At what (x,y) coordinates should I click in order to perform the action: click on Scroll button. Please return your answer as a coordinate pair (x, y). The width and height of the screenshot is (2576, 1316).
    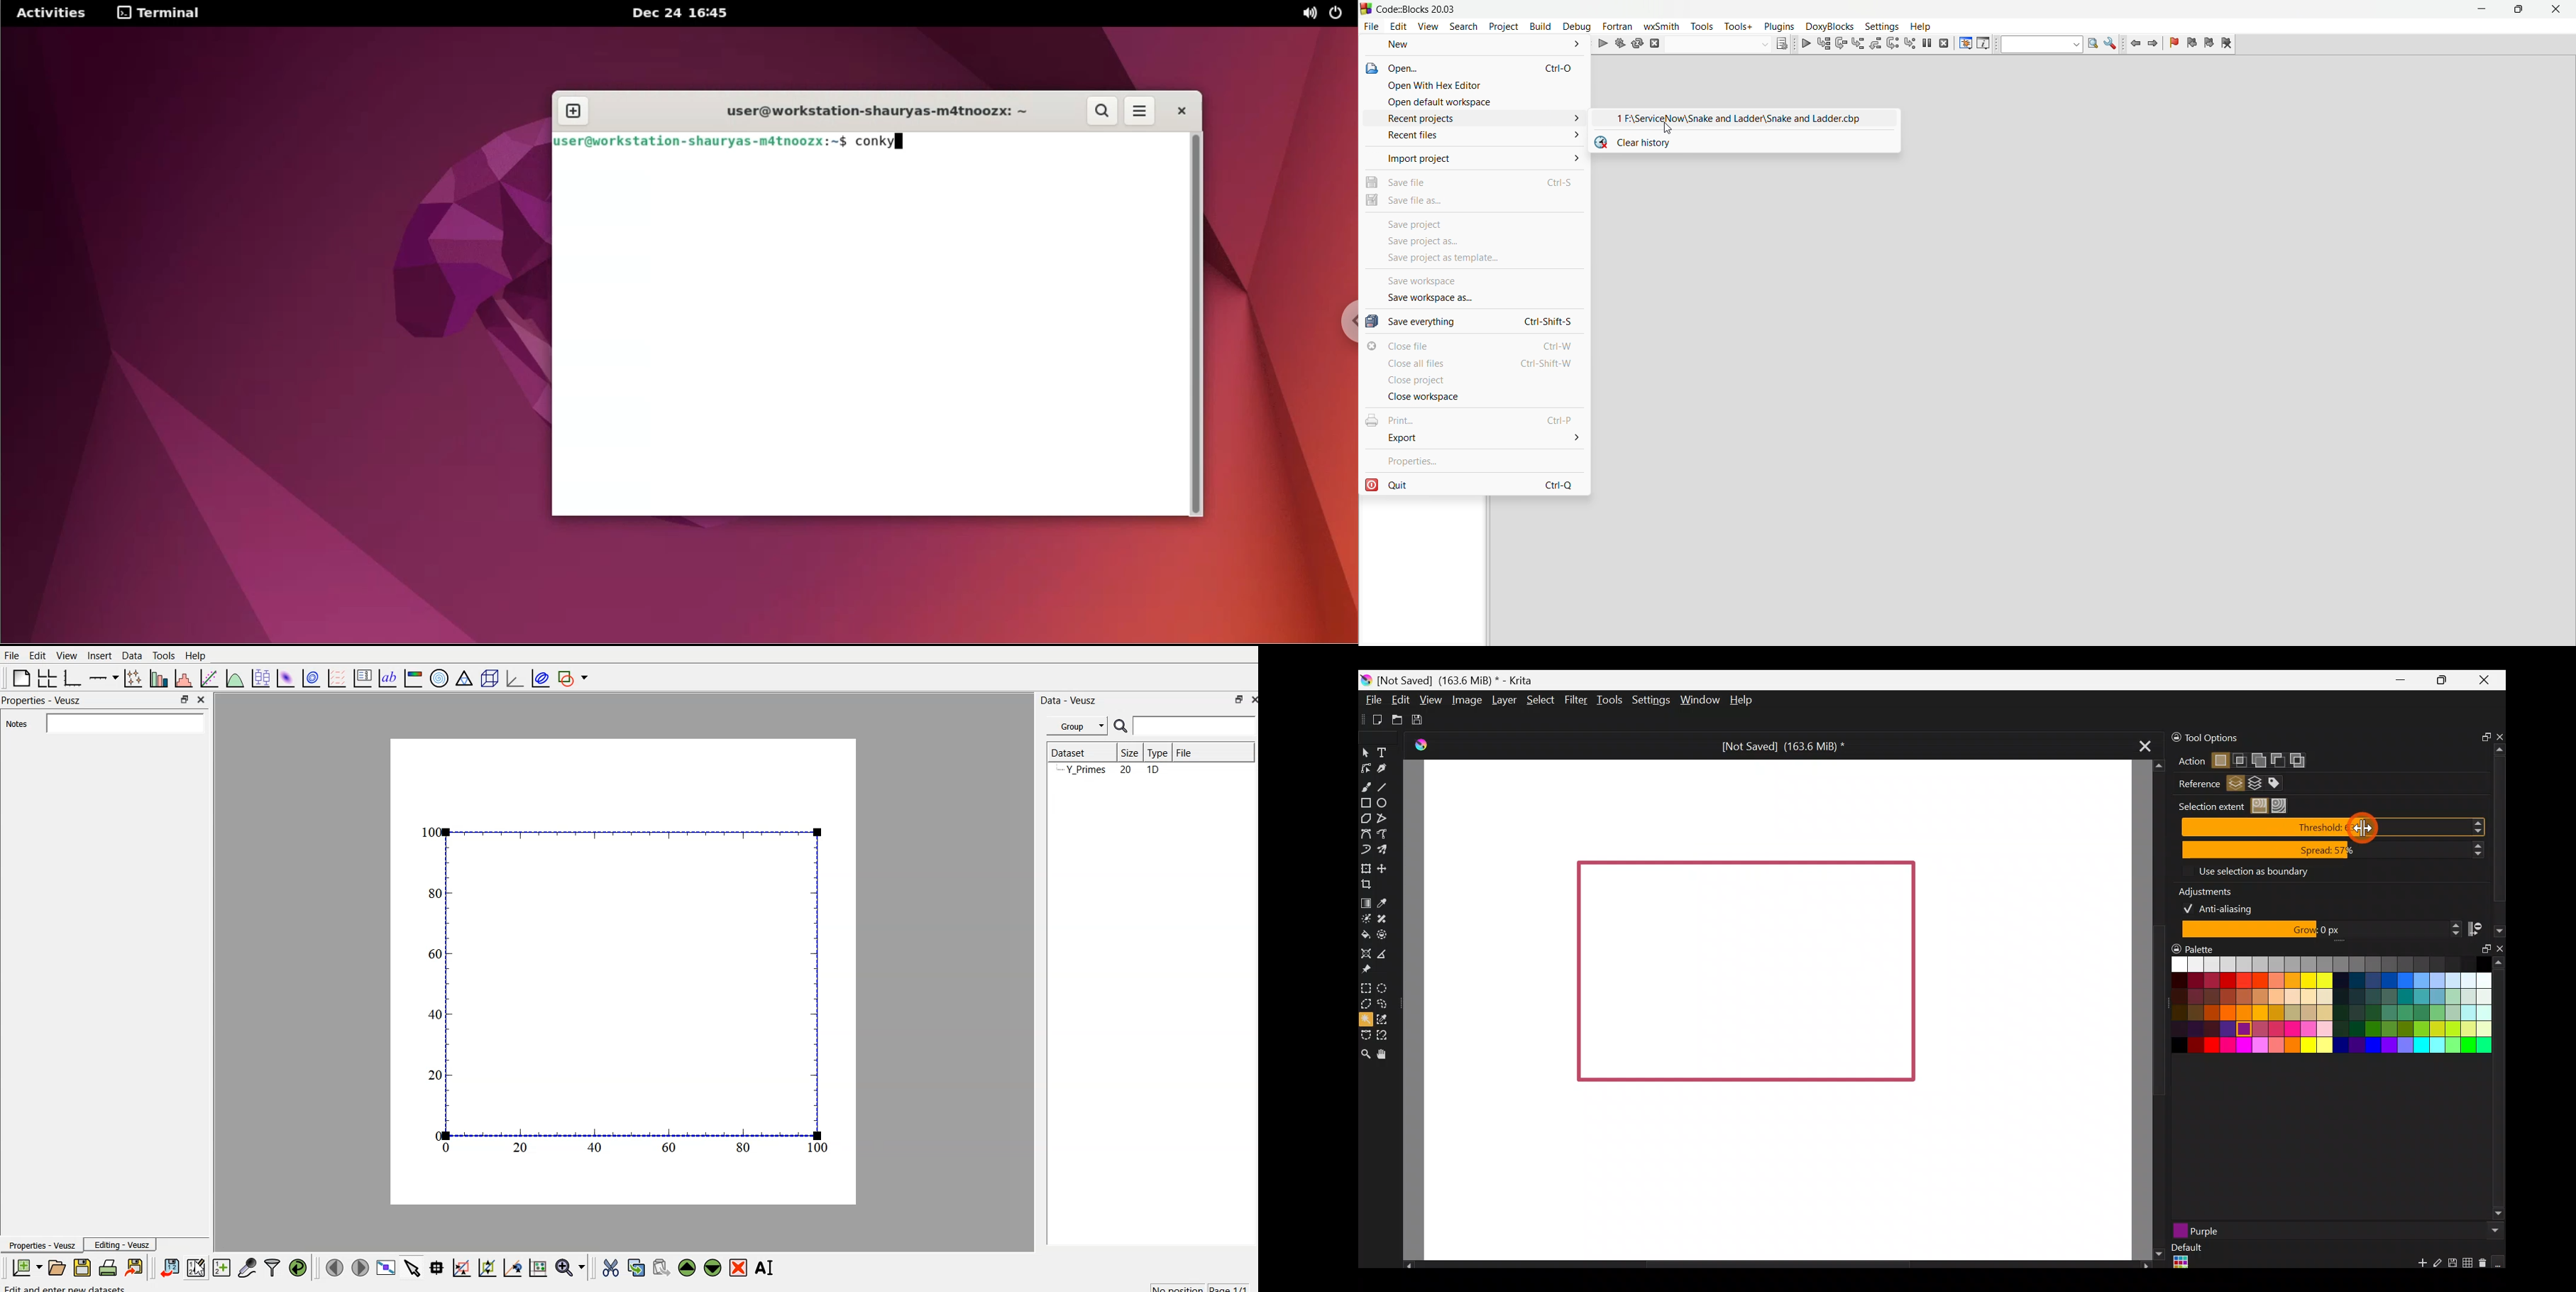
    Looking at the image, I should click on (2493, 1230).